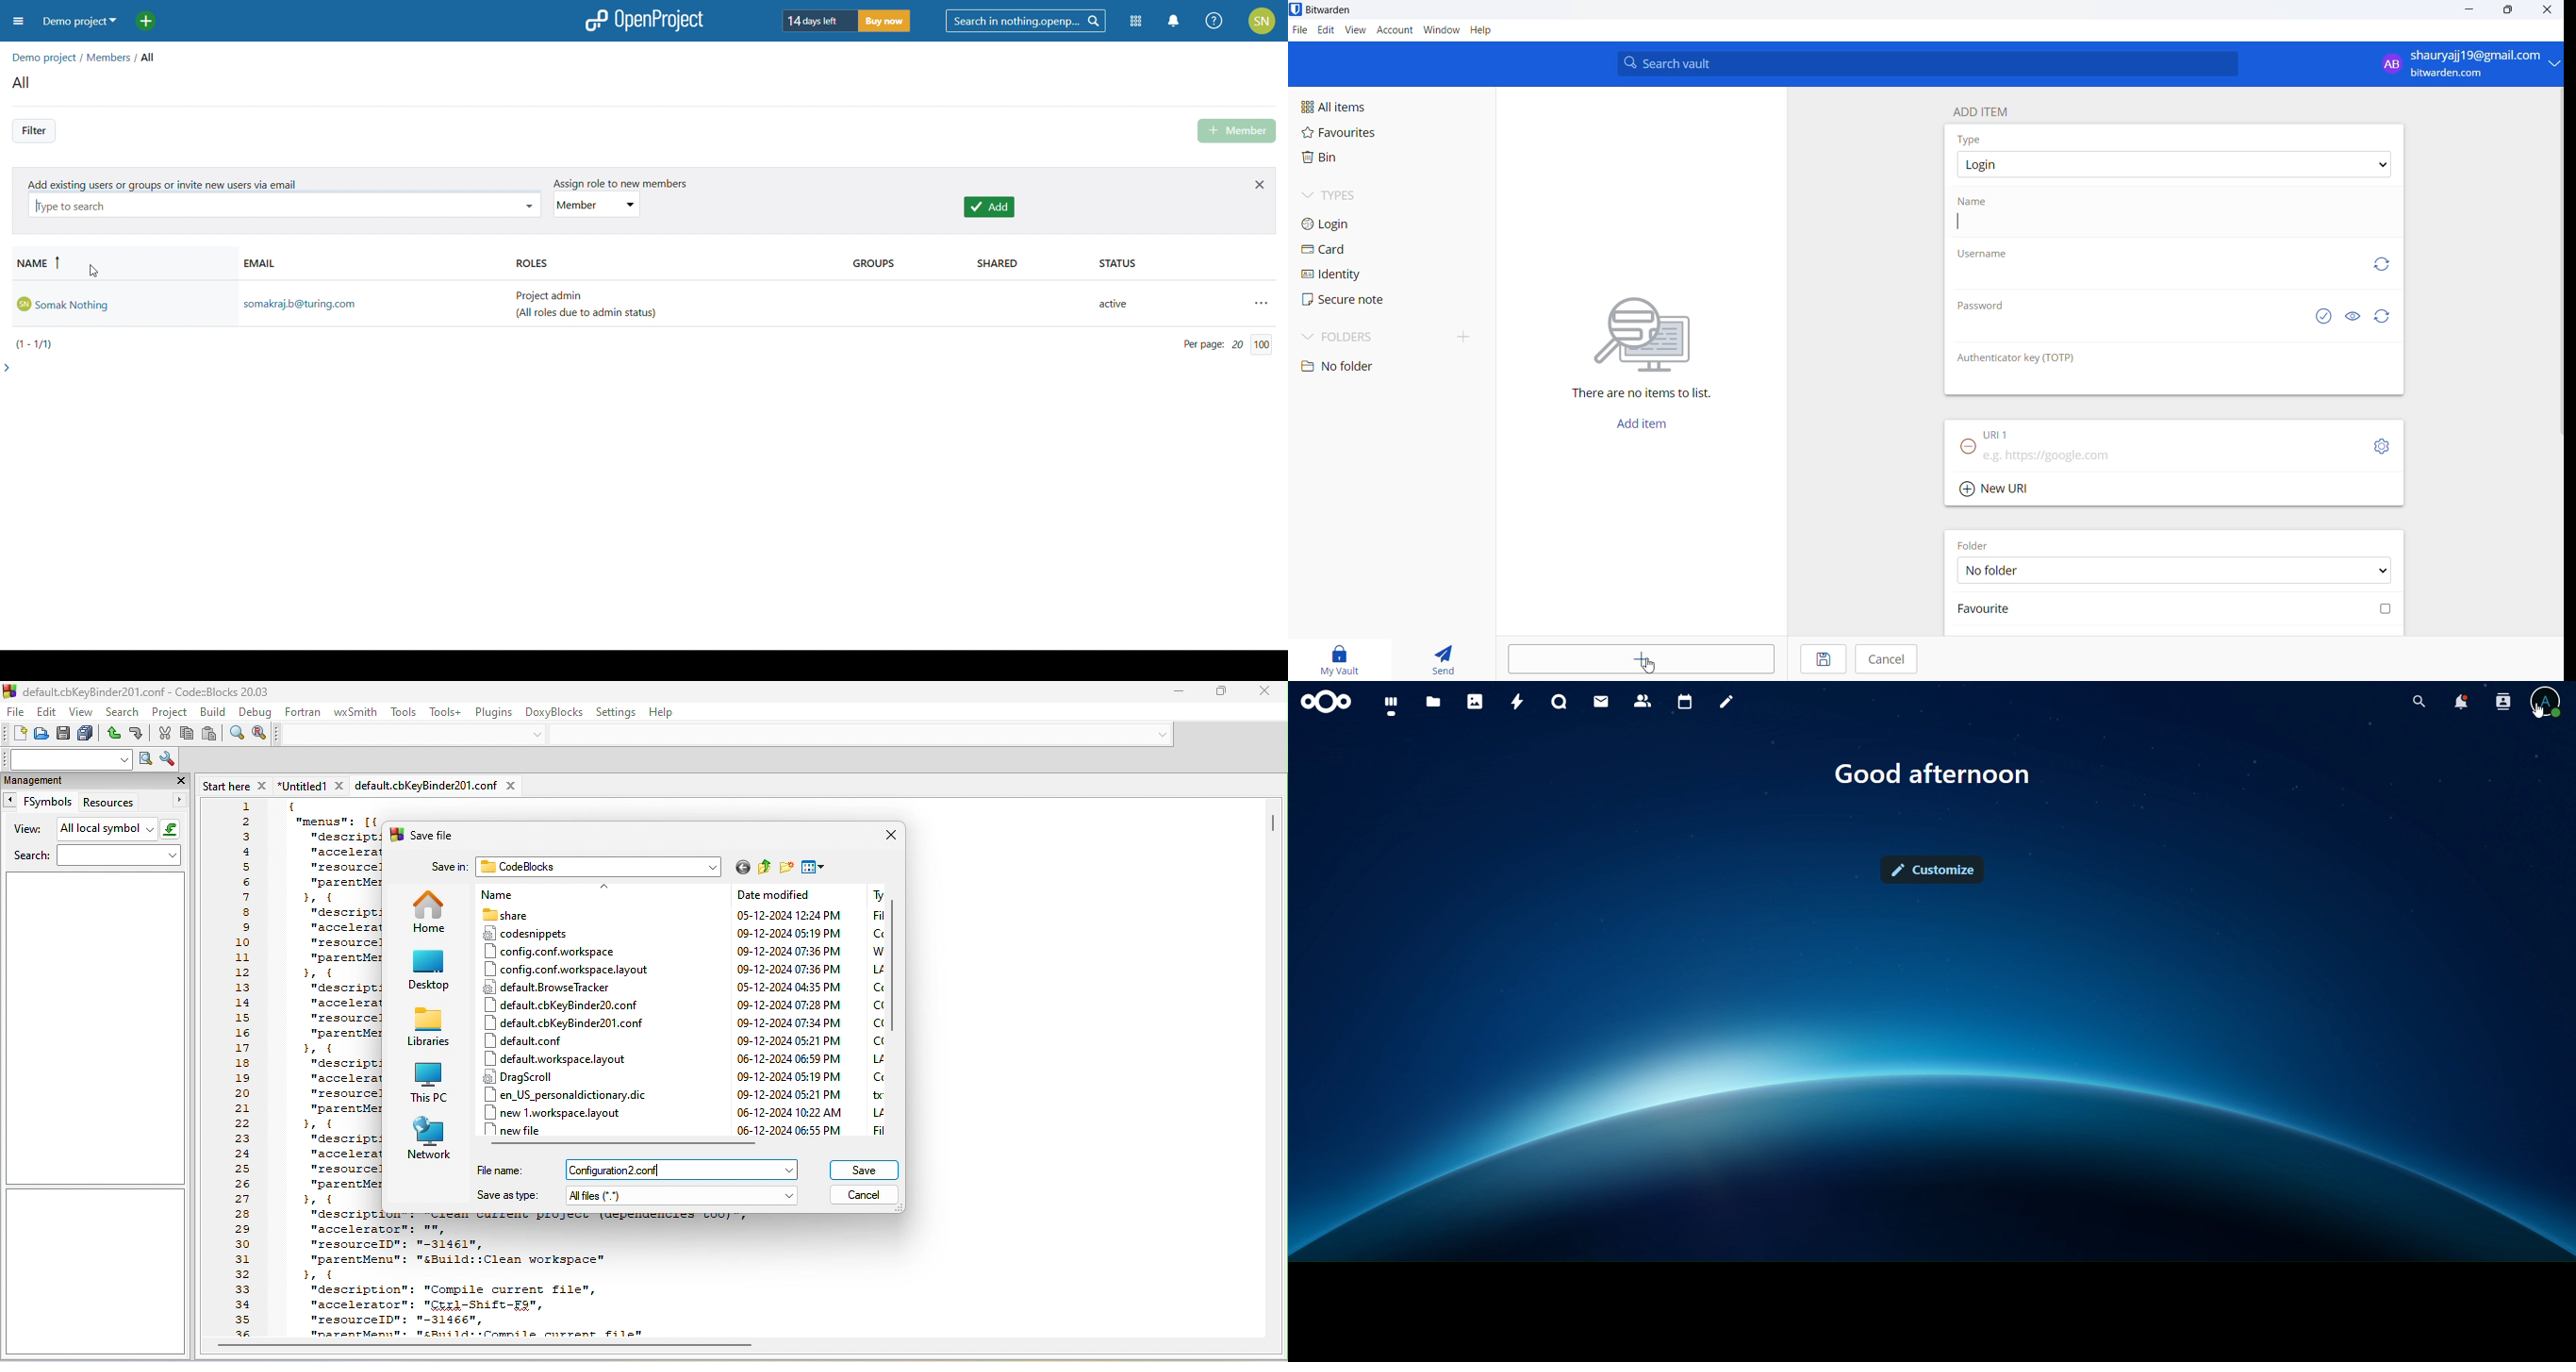 This screenshot has height=1372, width=2576. I want to click on personal dictionary, so click(573, 1094).